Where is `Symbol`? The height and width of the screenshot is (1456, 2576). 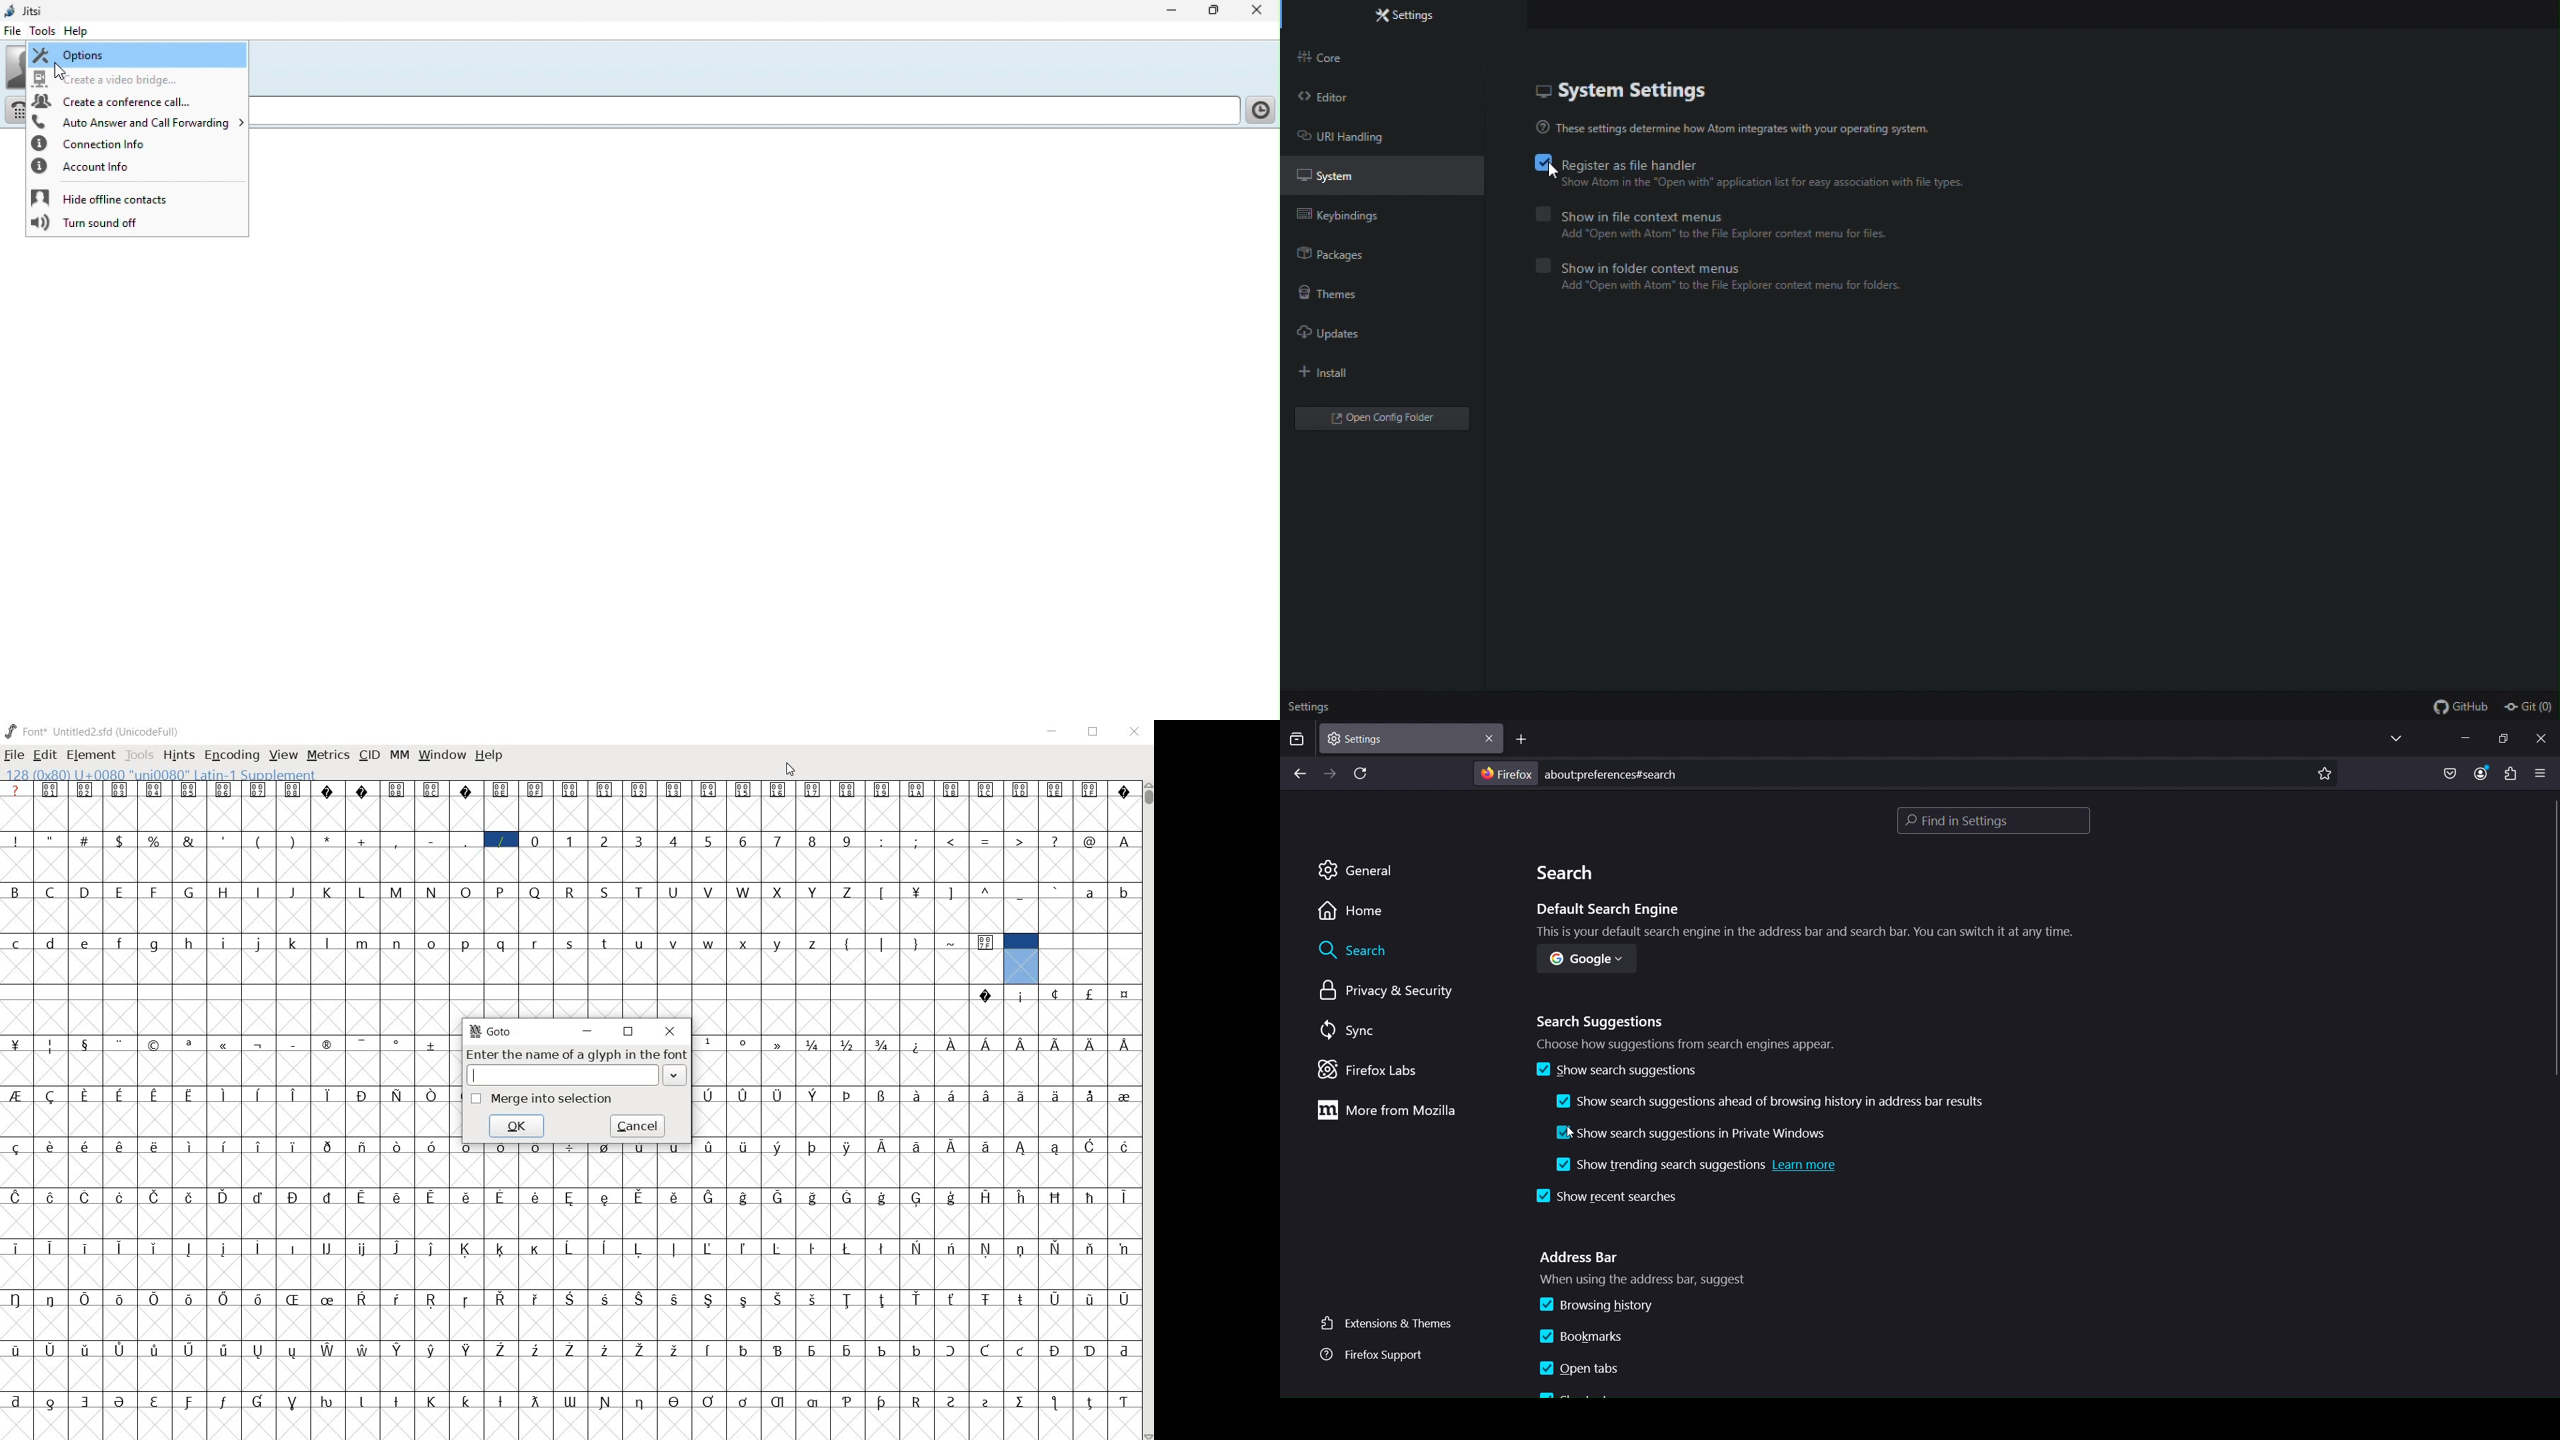
Symbol is located at coordinates (1020, 1299).